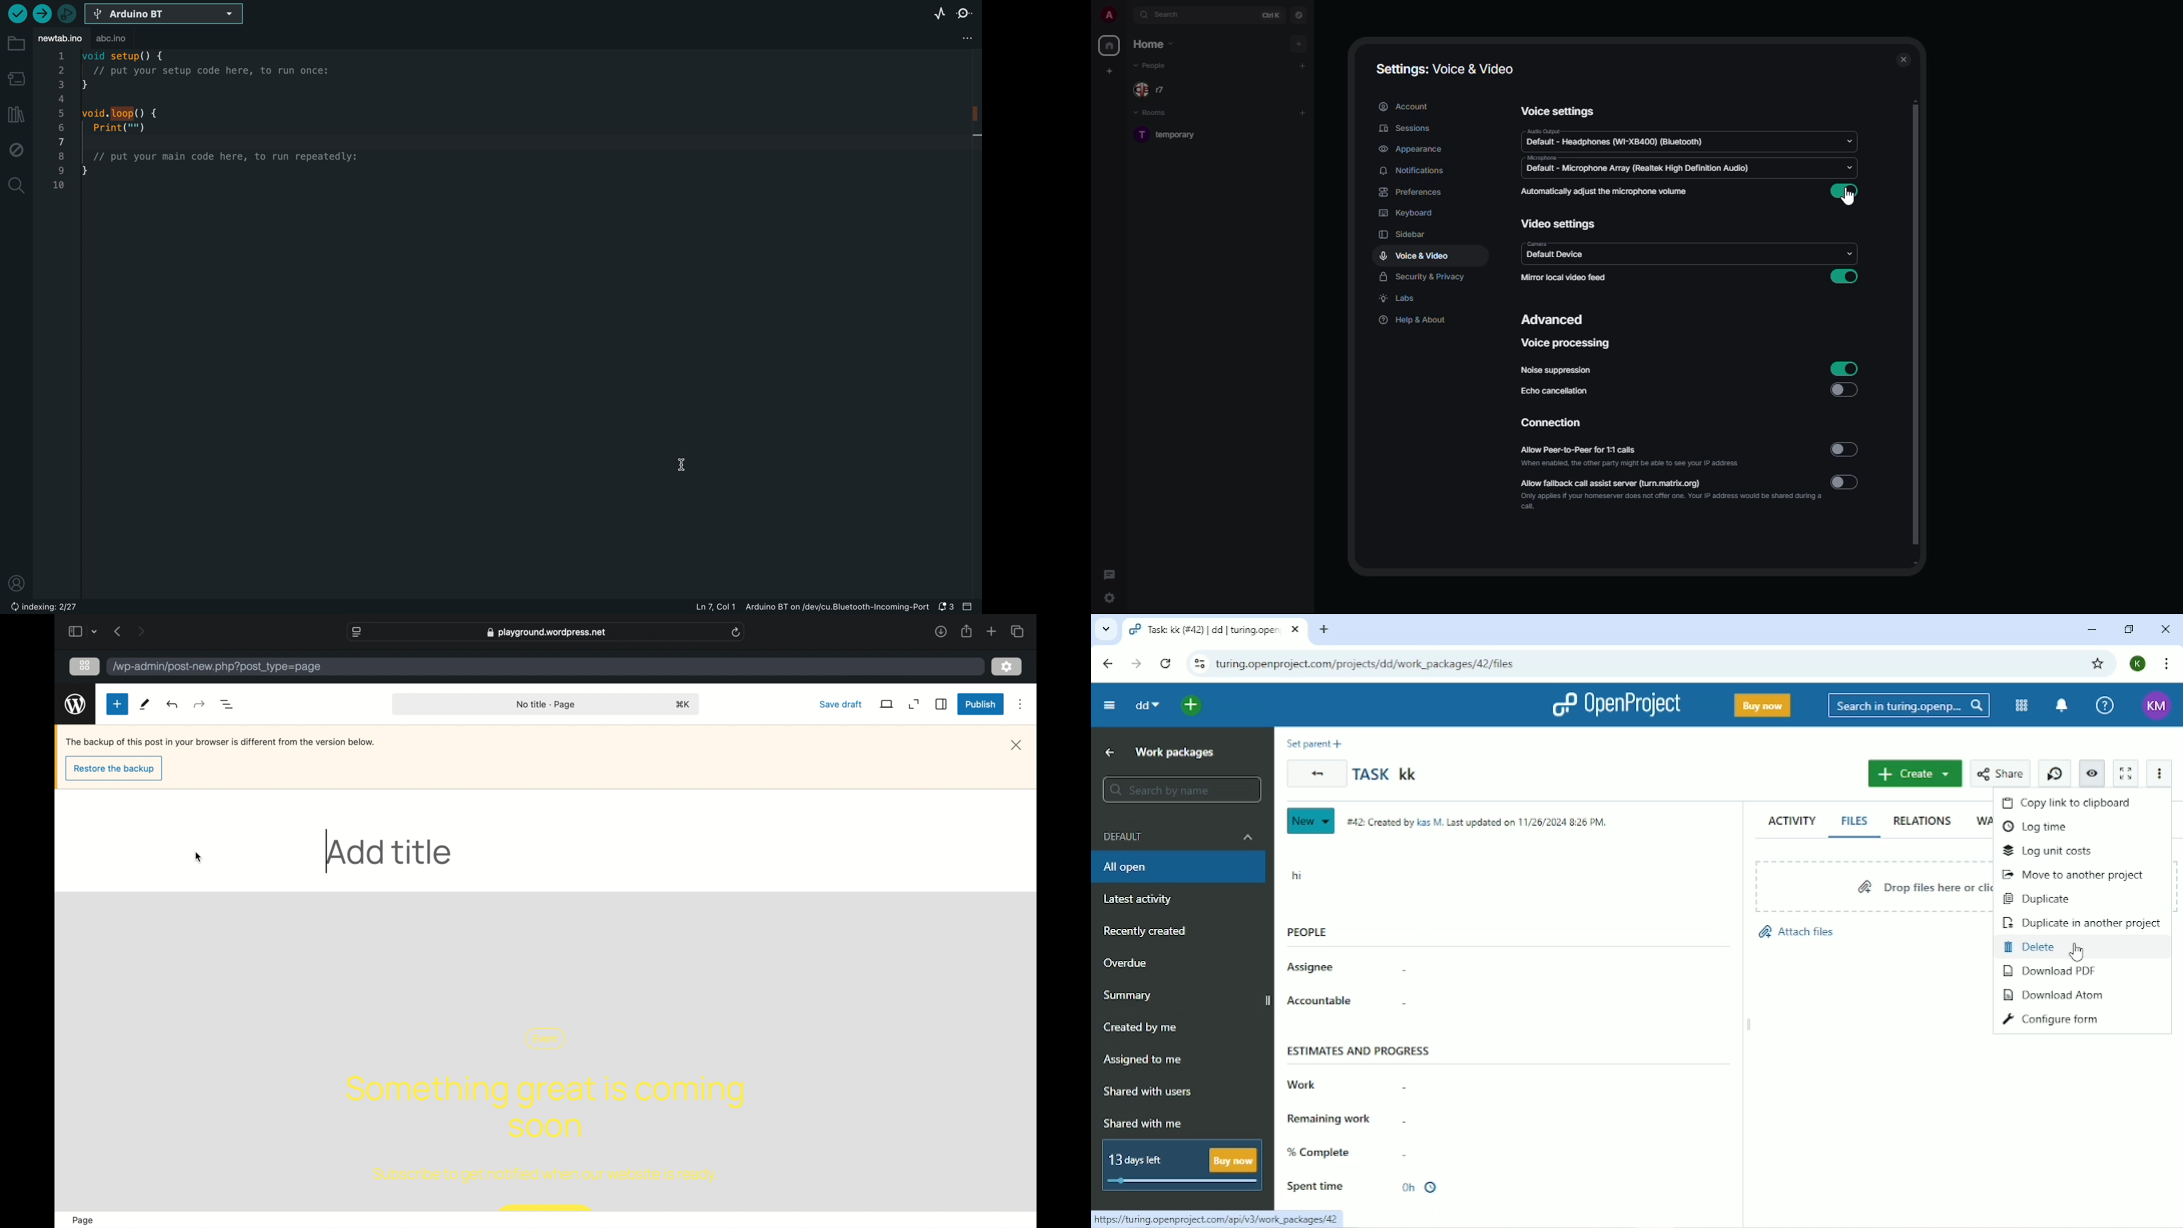 This screenshot has width=2184, height=1232. What do you see at coordinates (1312, 821) in the screenshot?
I see `New` at bounding box center [1312, 821].